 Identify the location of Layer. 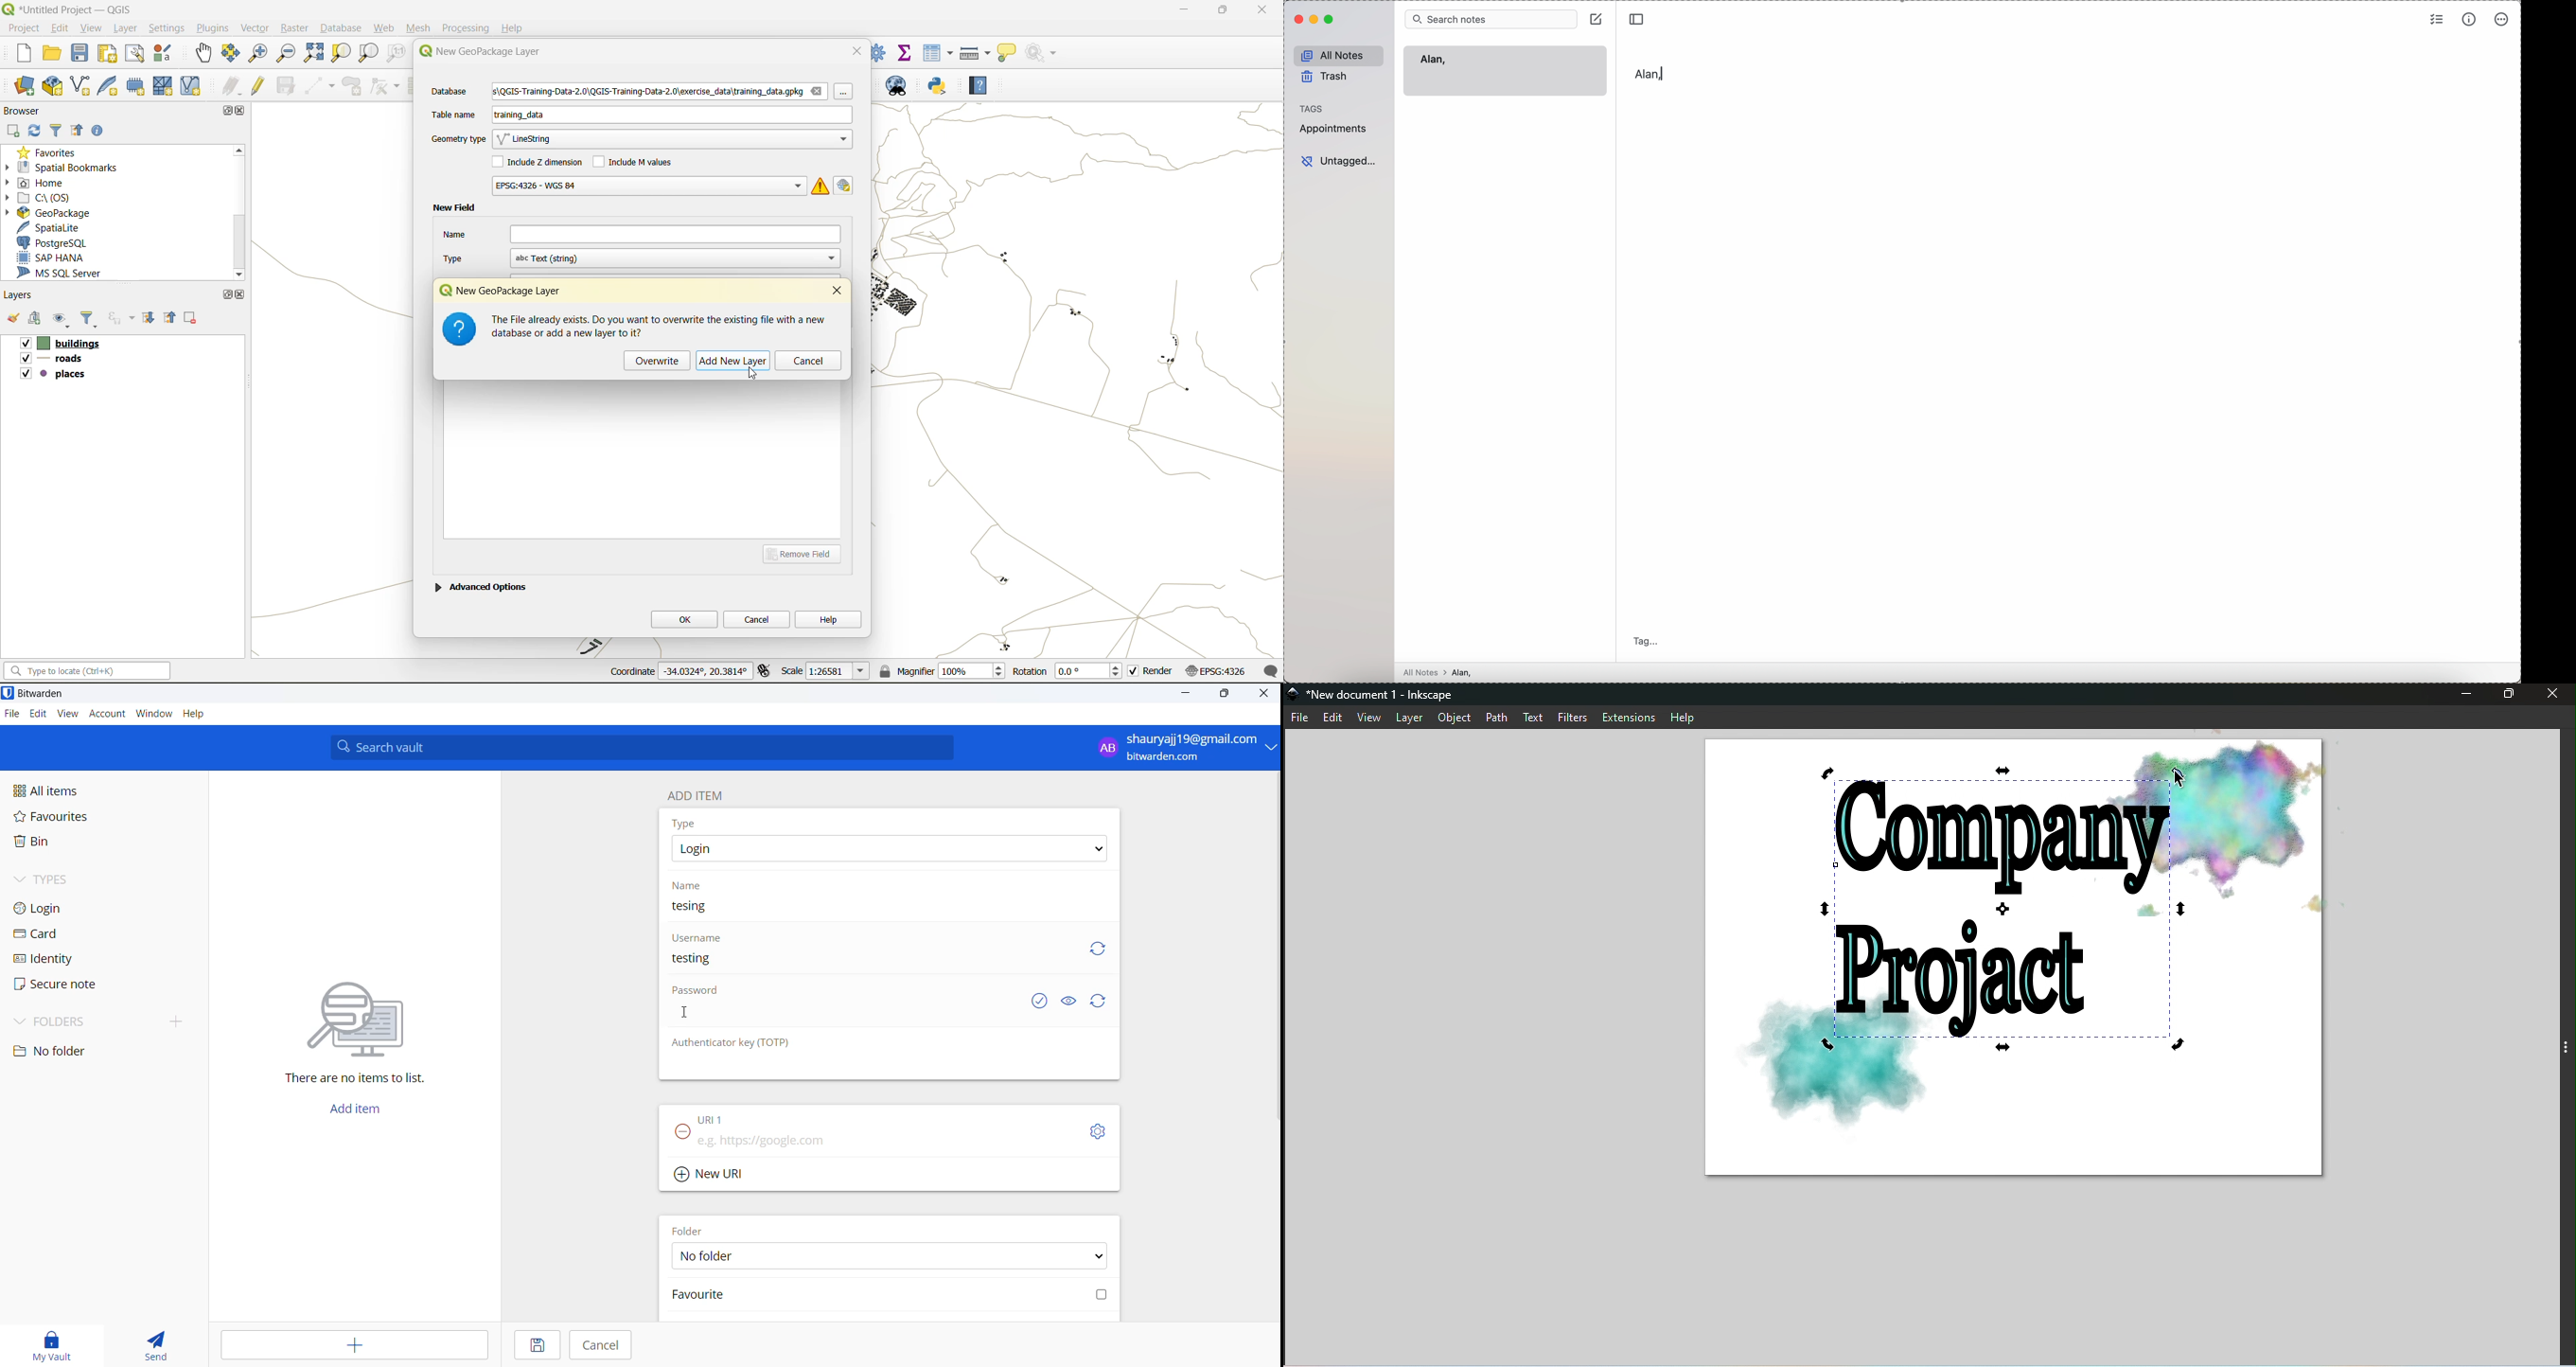
(1409, 719).